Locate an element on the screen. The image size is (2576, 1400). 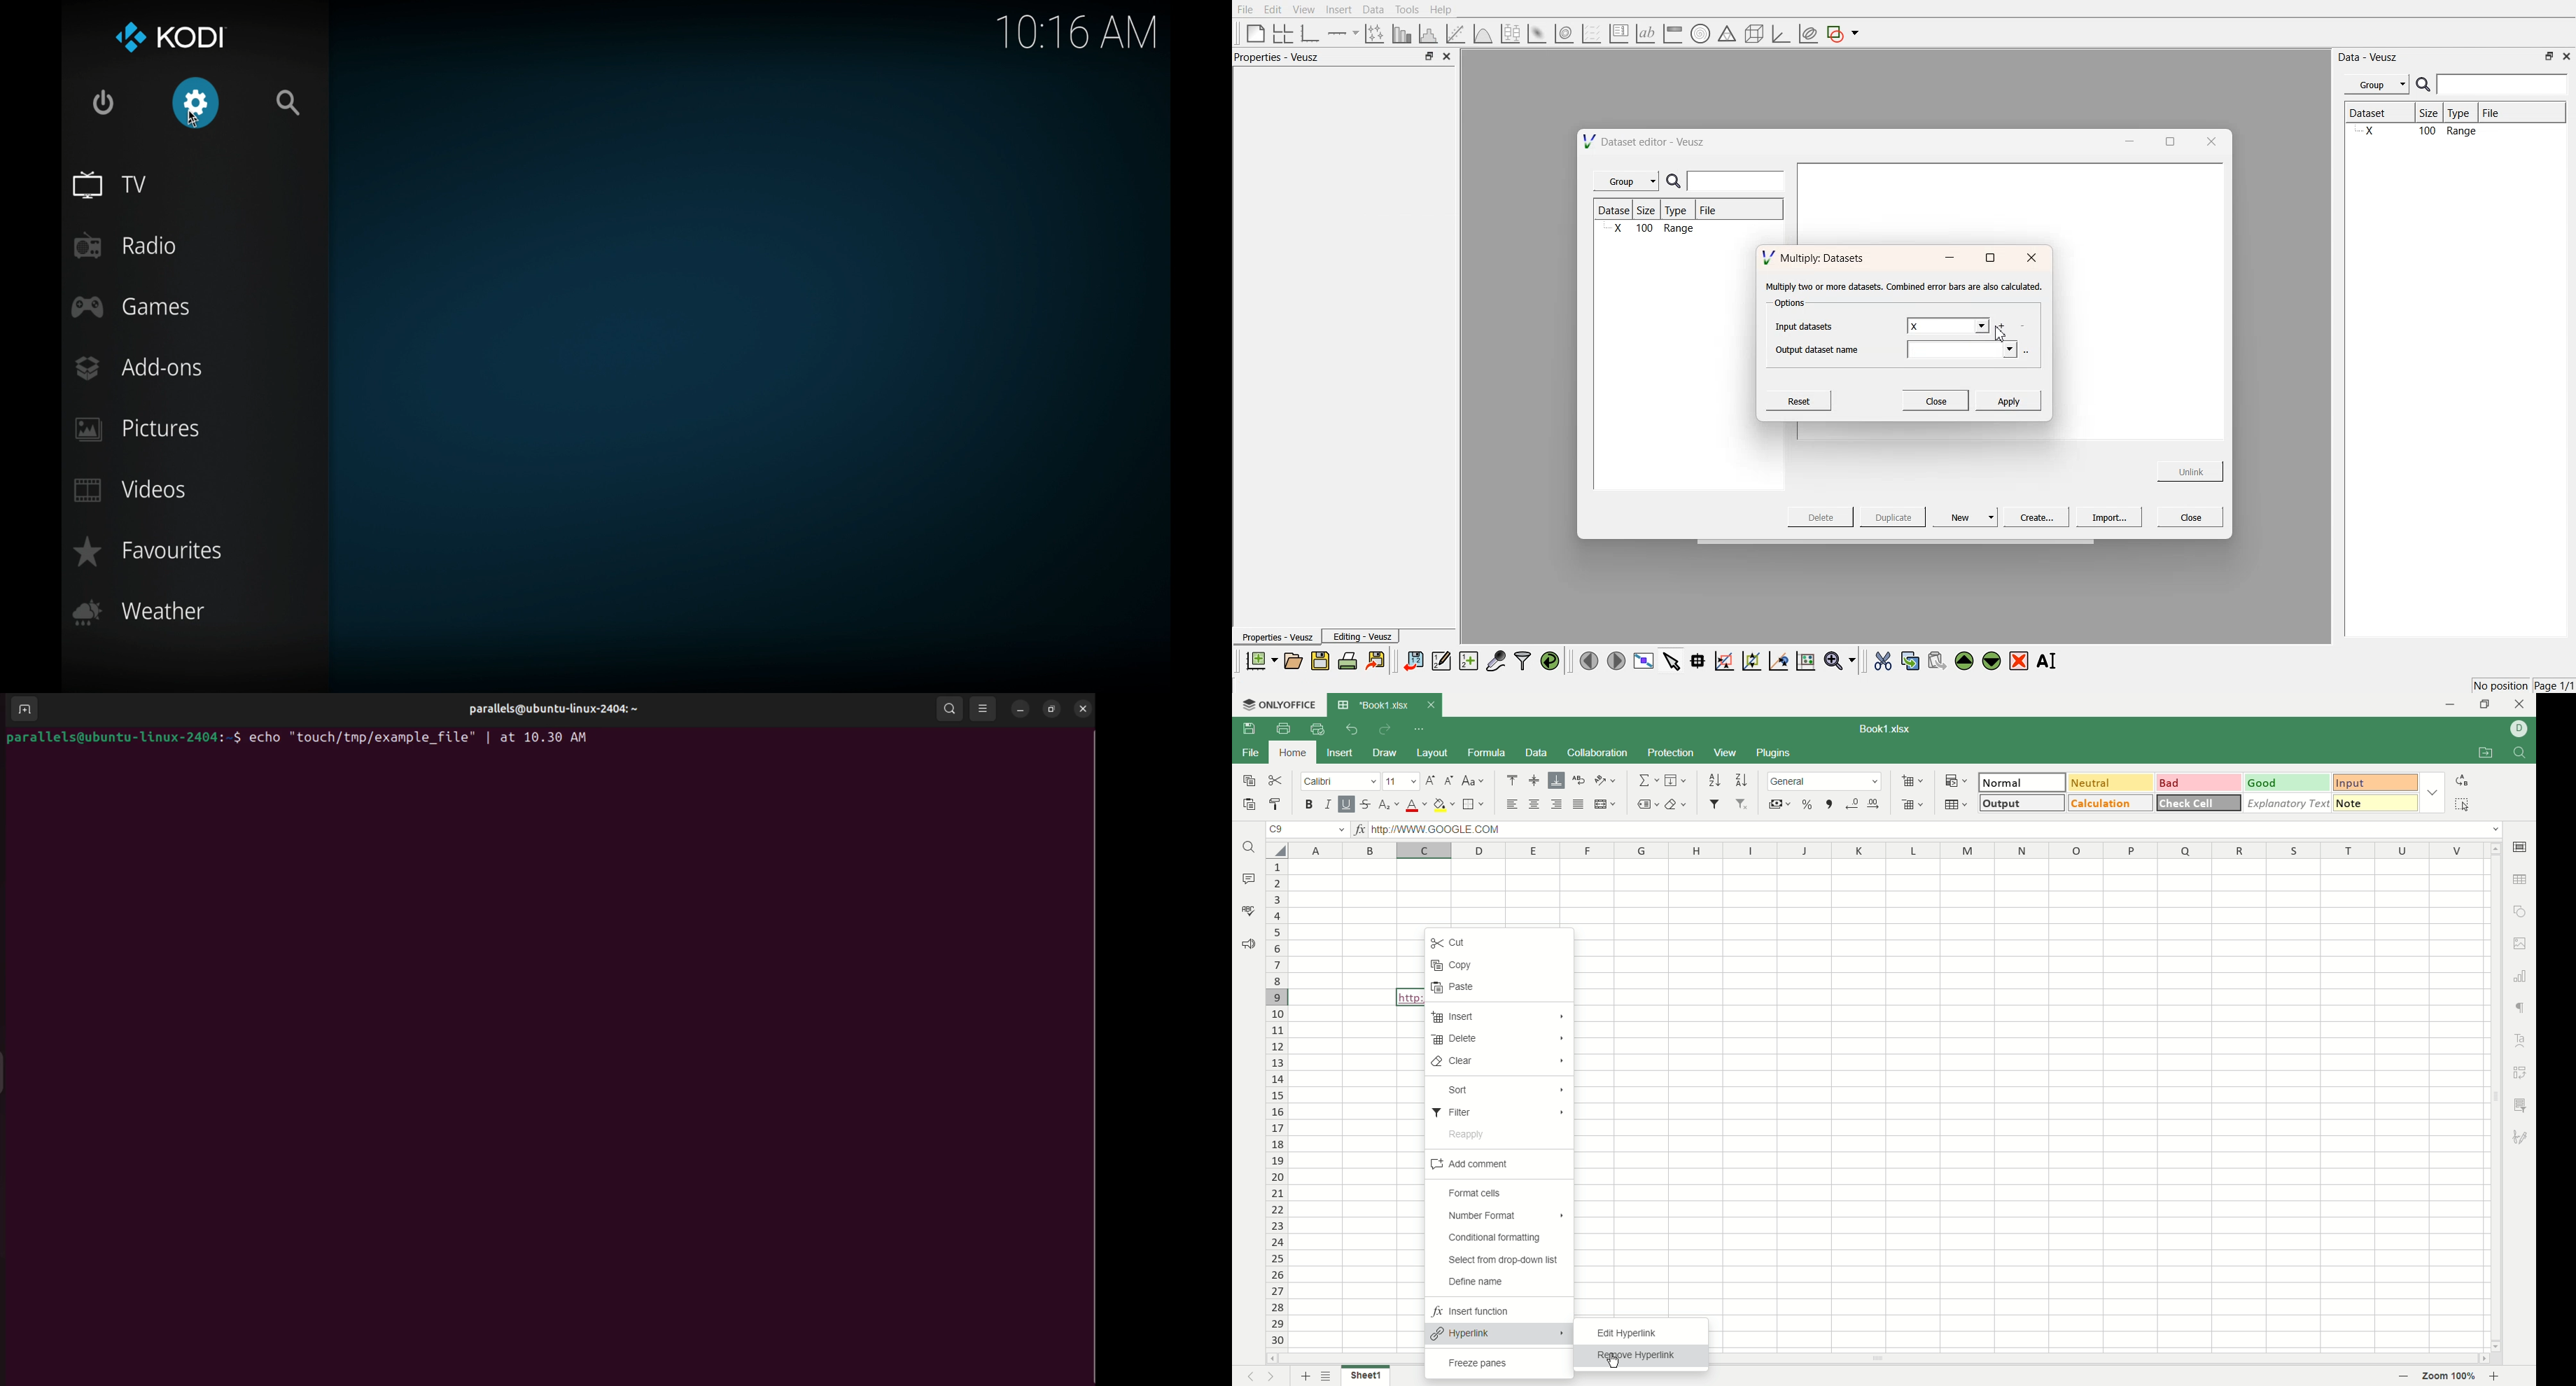
weather is located at coordinates (142, 612).